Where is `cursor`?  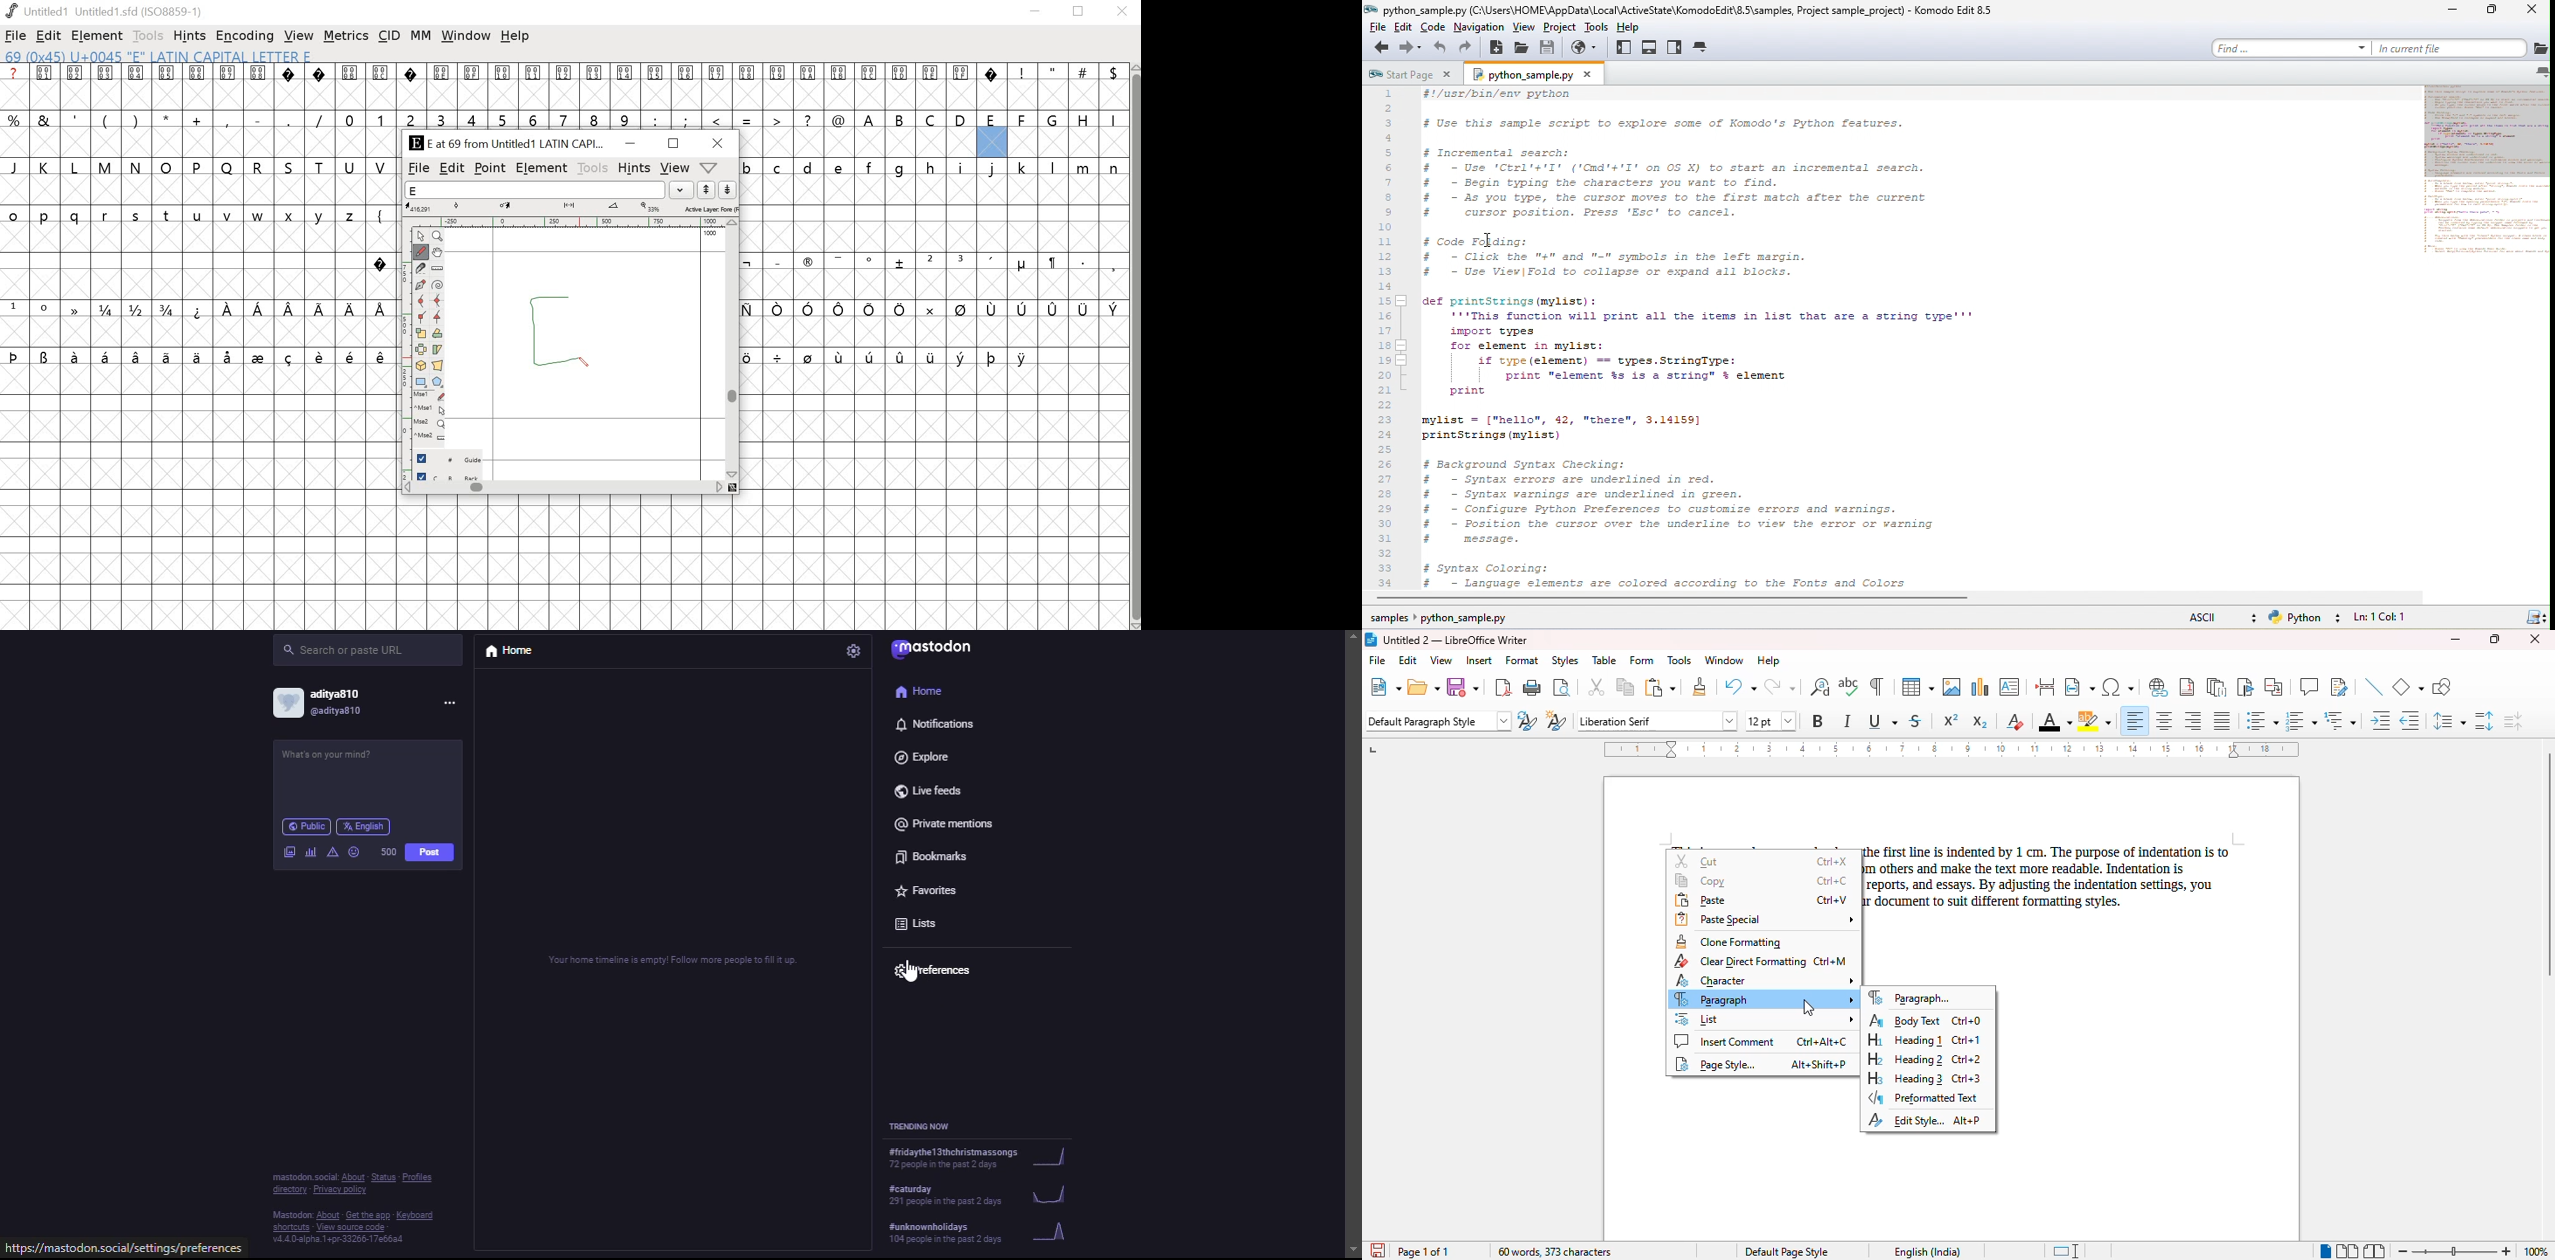 cursor is located at coordinates (910, 974).